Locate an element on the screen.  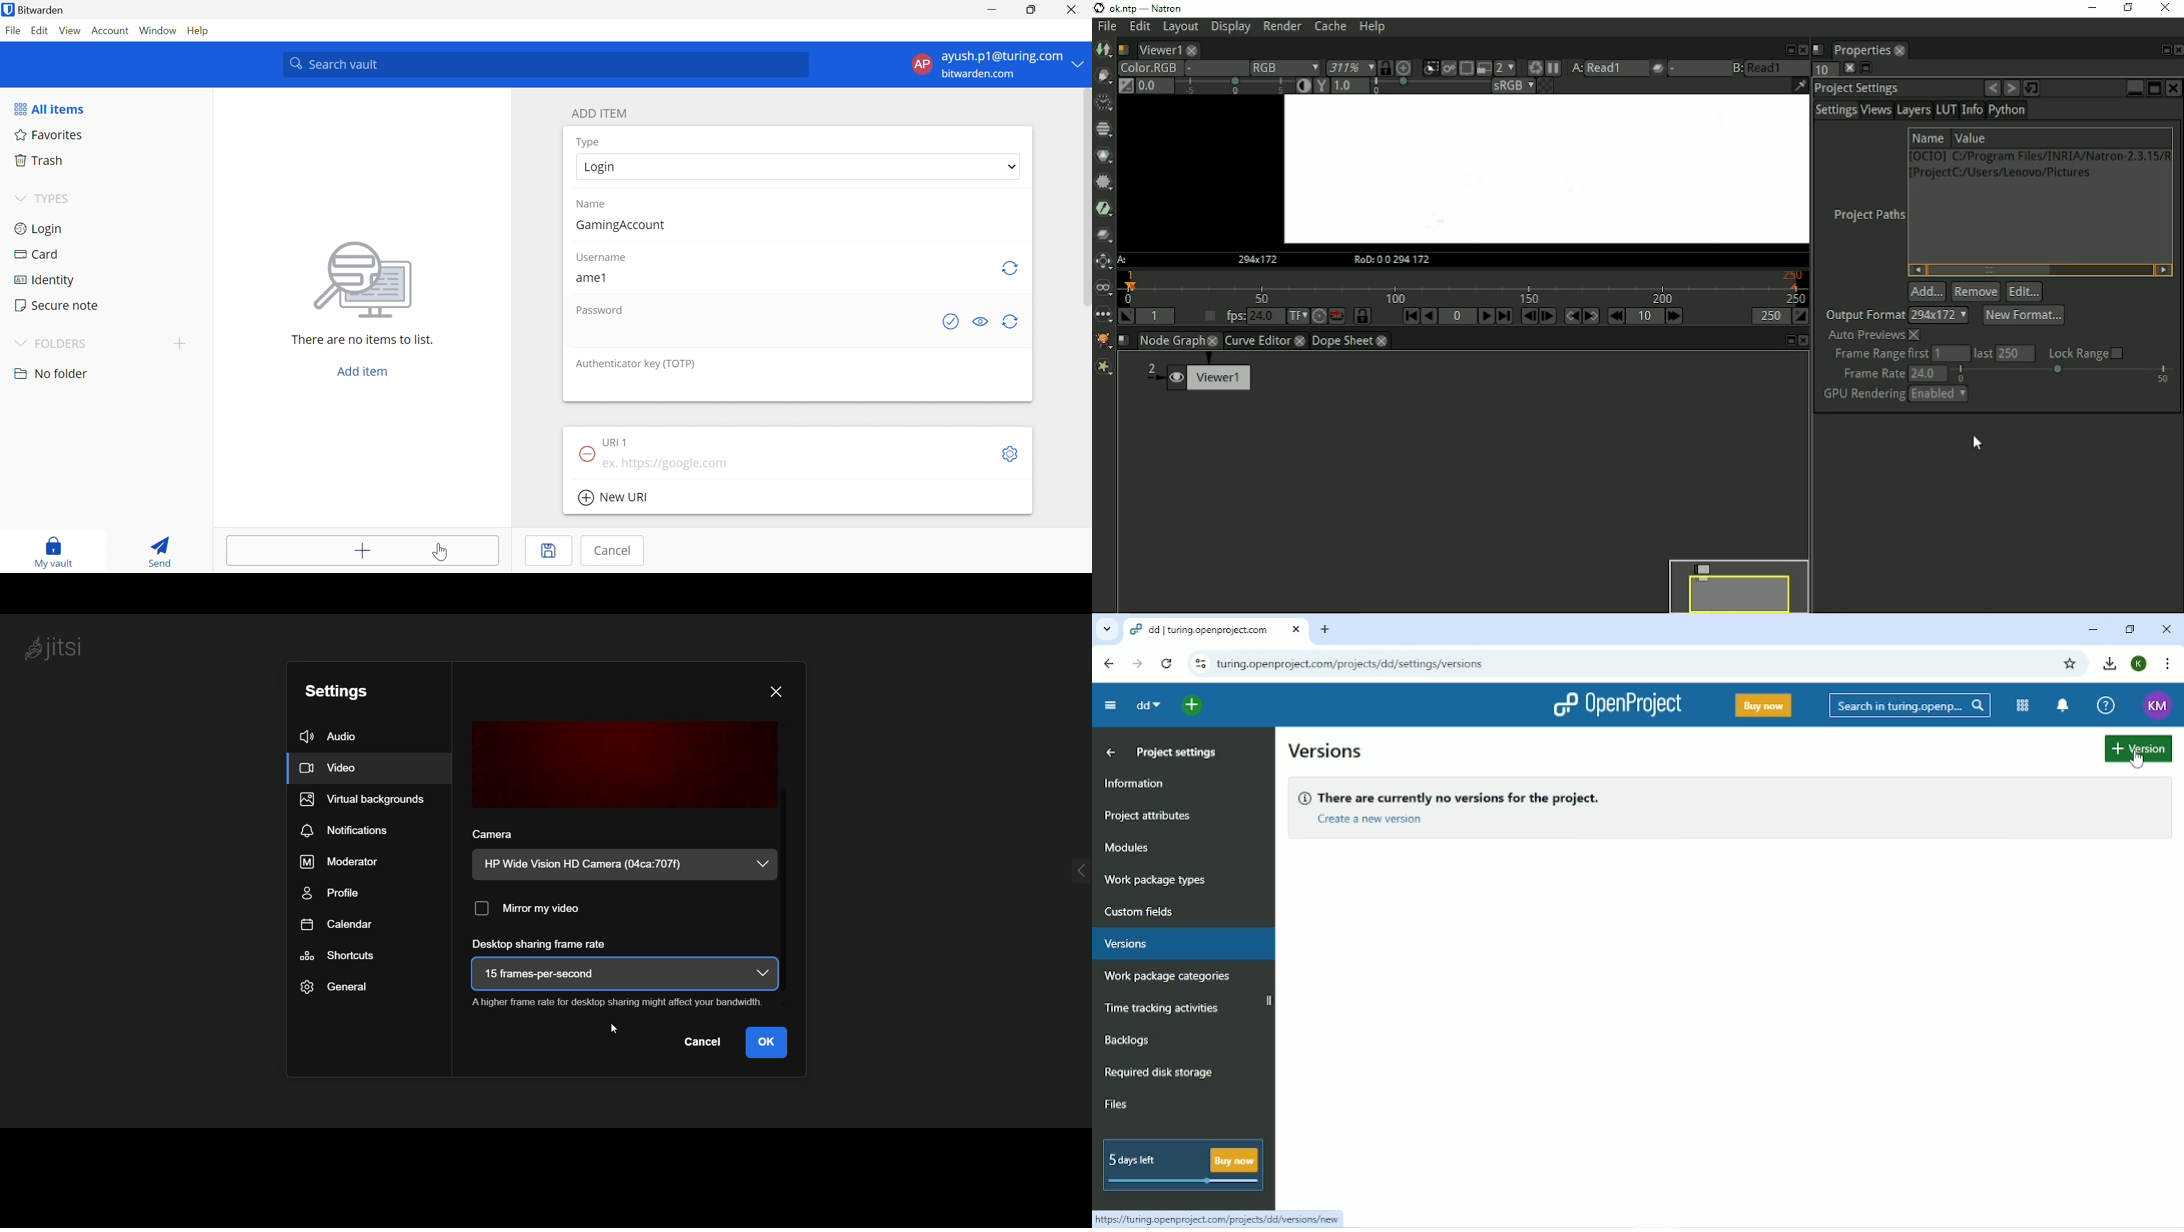
Toggle visibility is located at coordinates (983, 321).